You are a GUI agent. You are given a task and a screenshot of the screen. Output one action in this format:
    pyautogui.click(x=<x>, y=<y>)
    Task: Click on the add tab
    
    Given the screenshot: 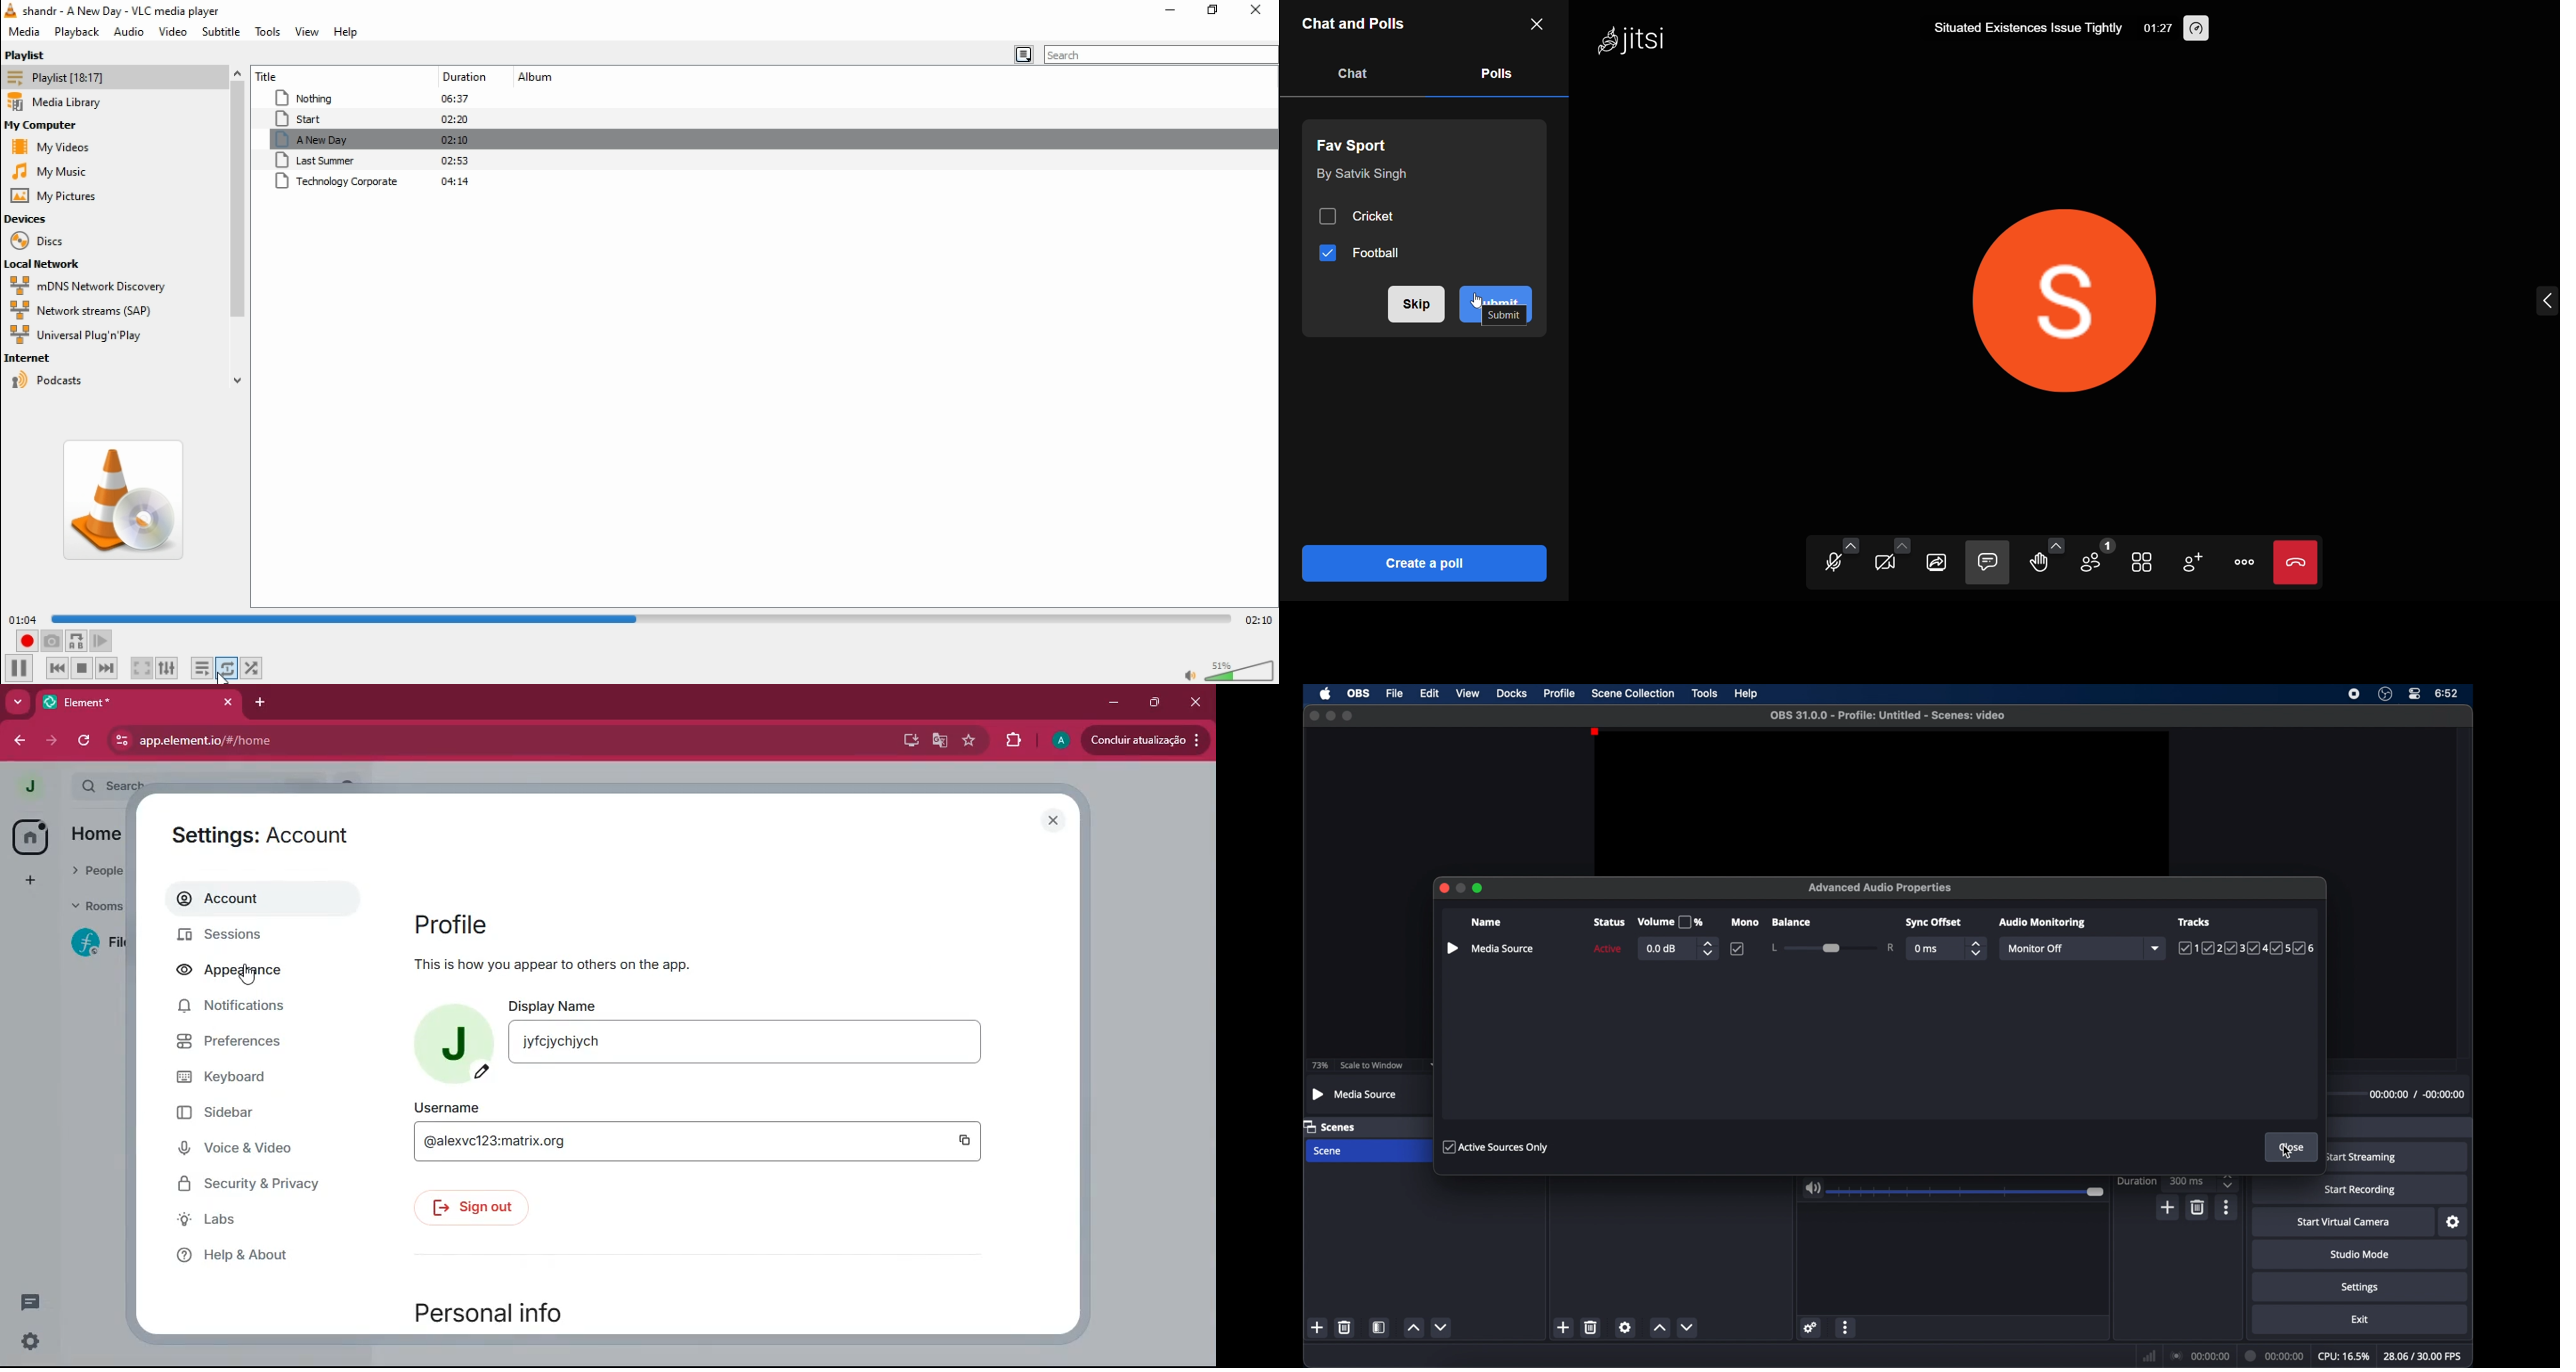 What is the action you would take?
    pyautogui.click(x=257, y=701)
    